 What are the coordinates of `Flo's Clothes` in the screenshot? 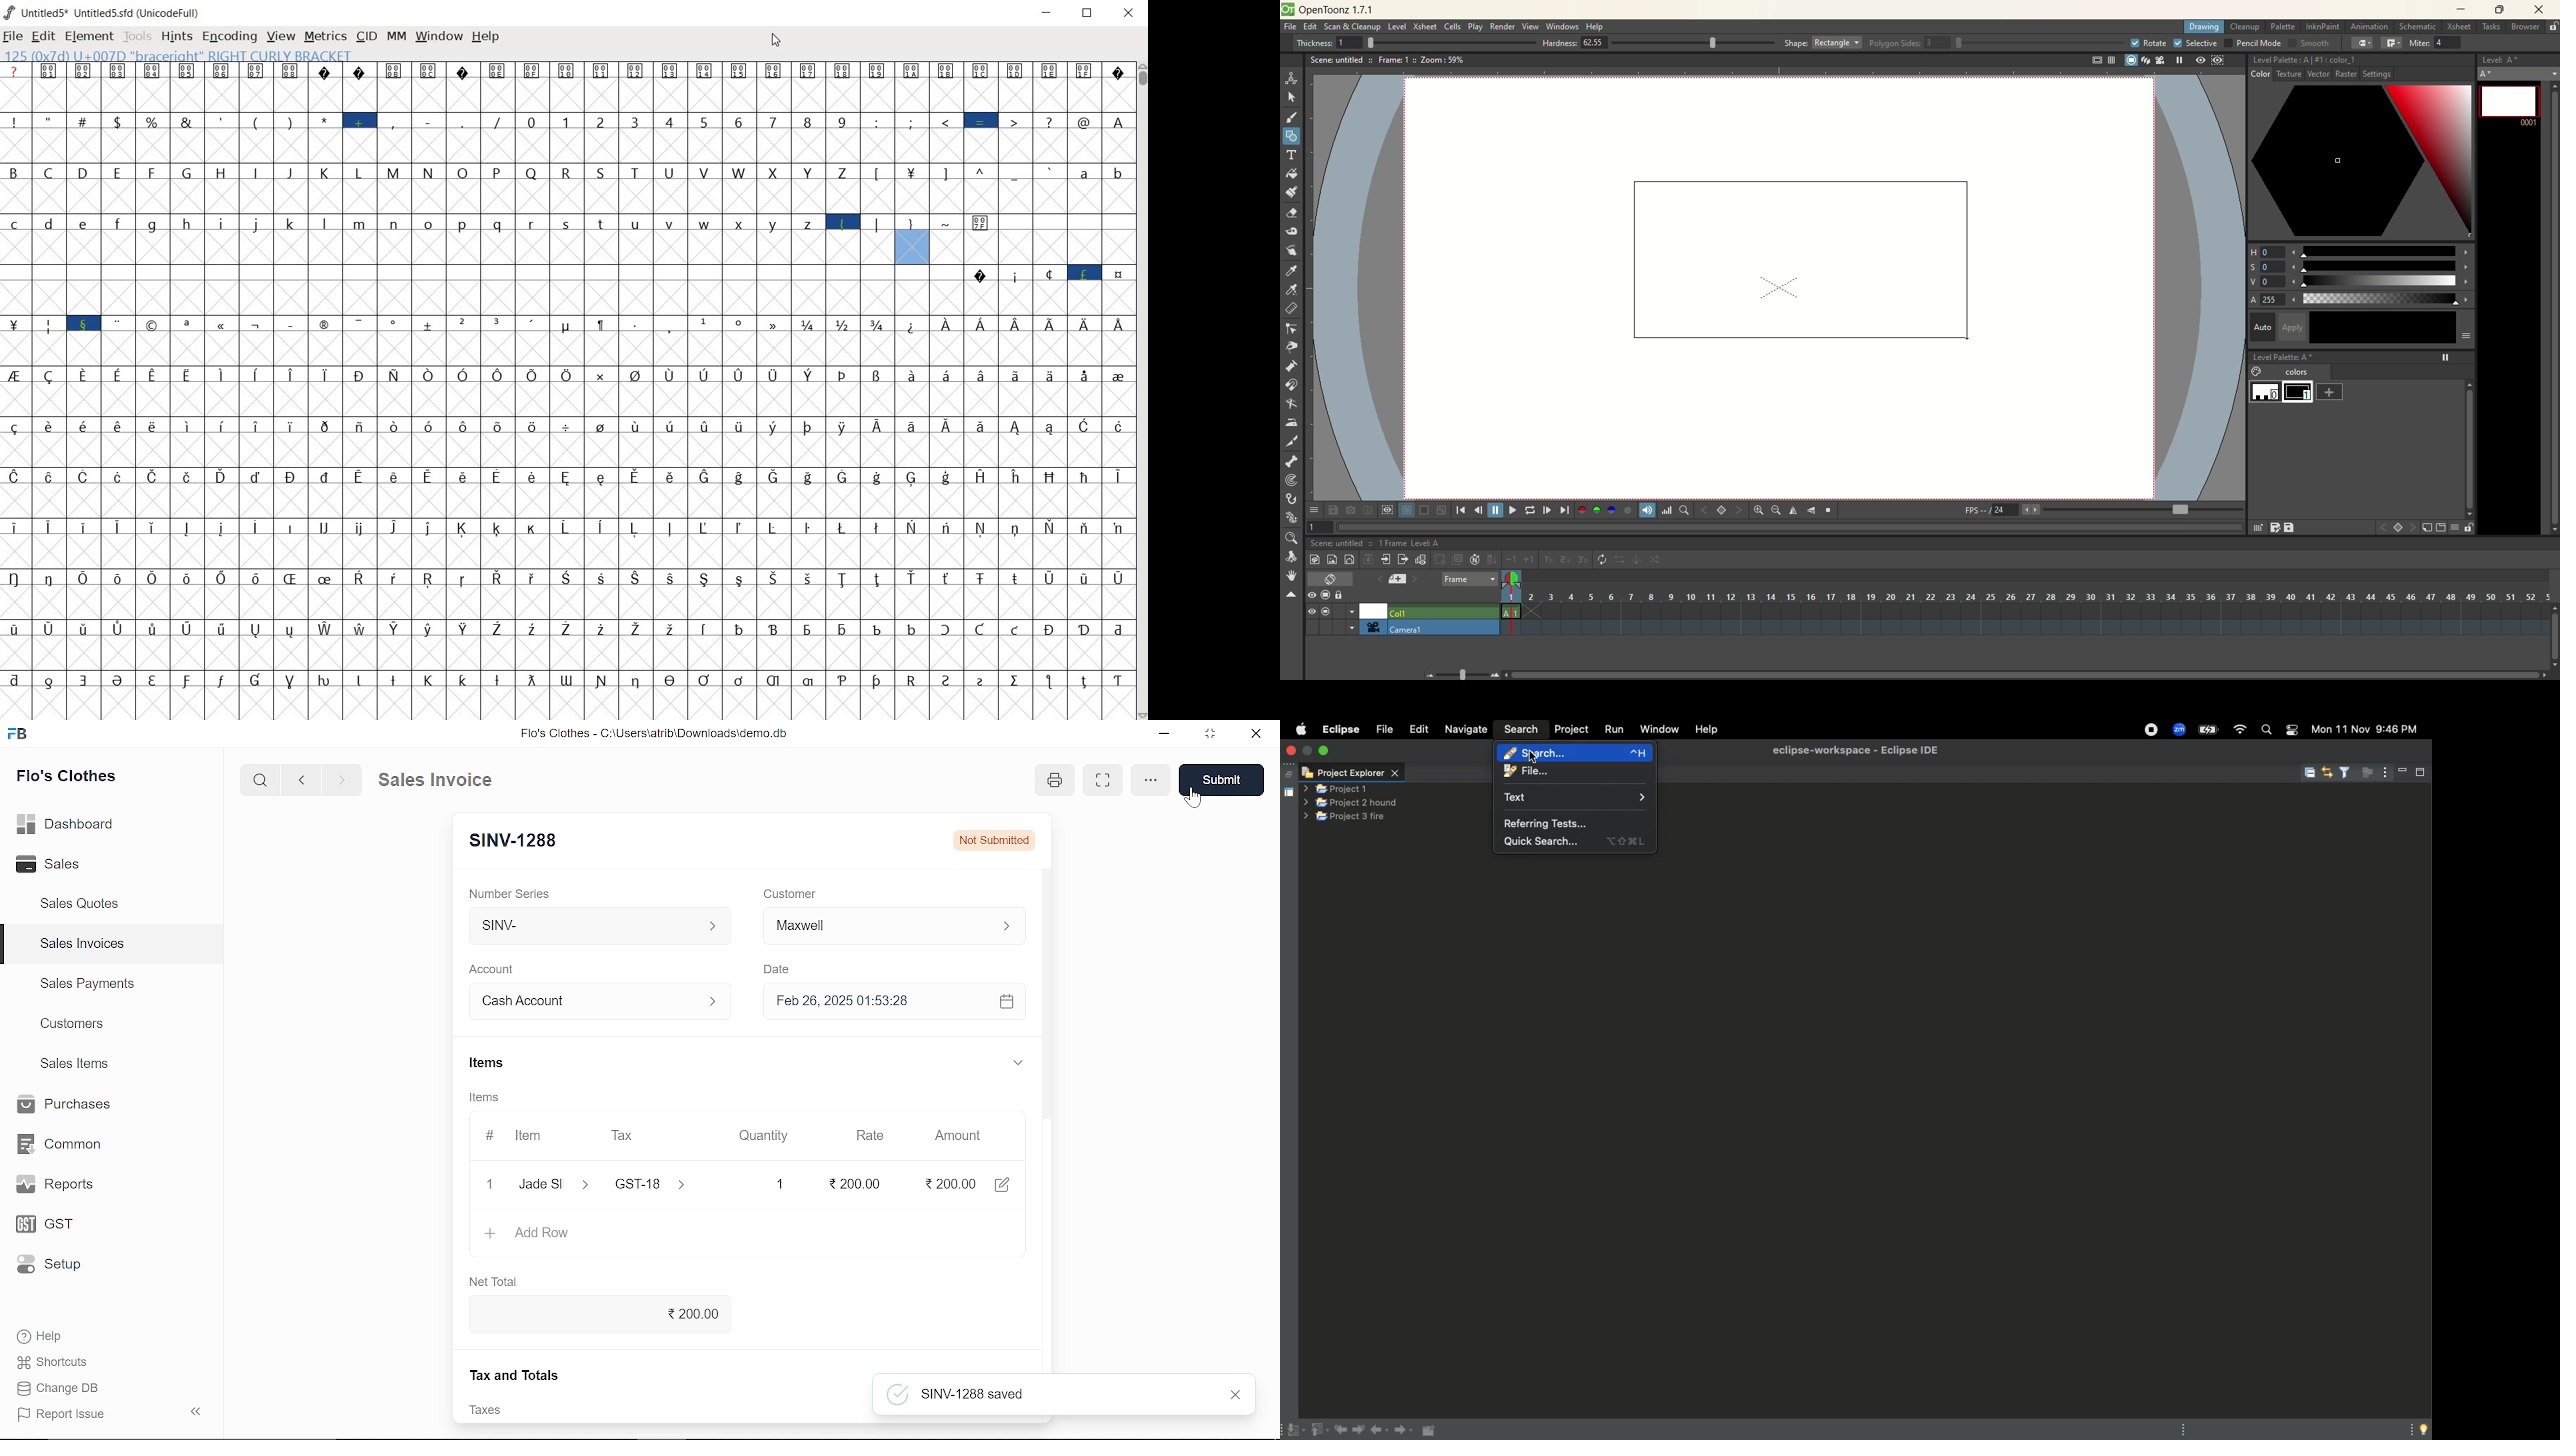 It's located at (66, 778).